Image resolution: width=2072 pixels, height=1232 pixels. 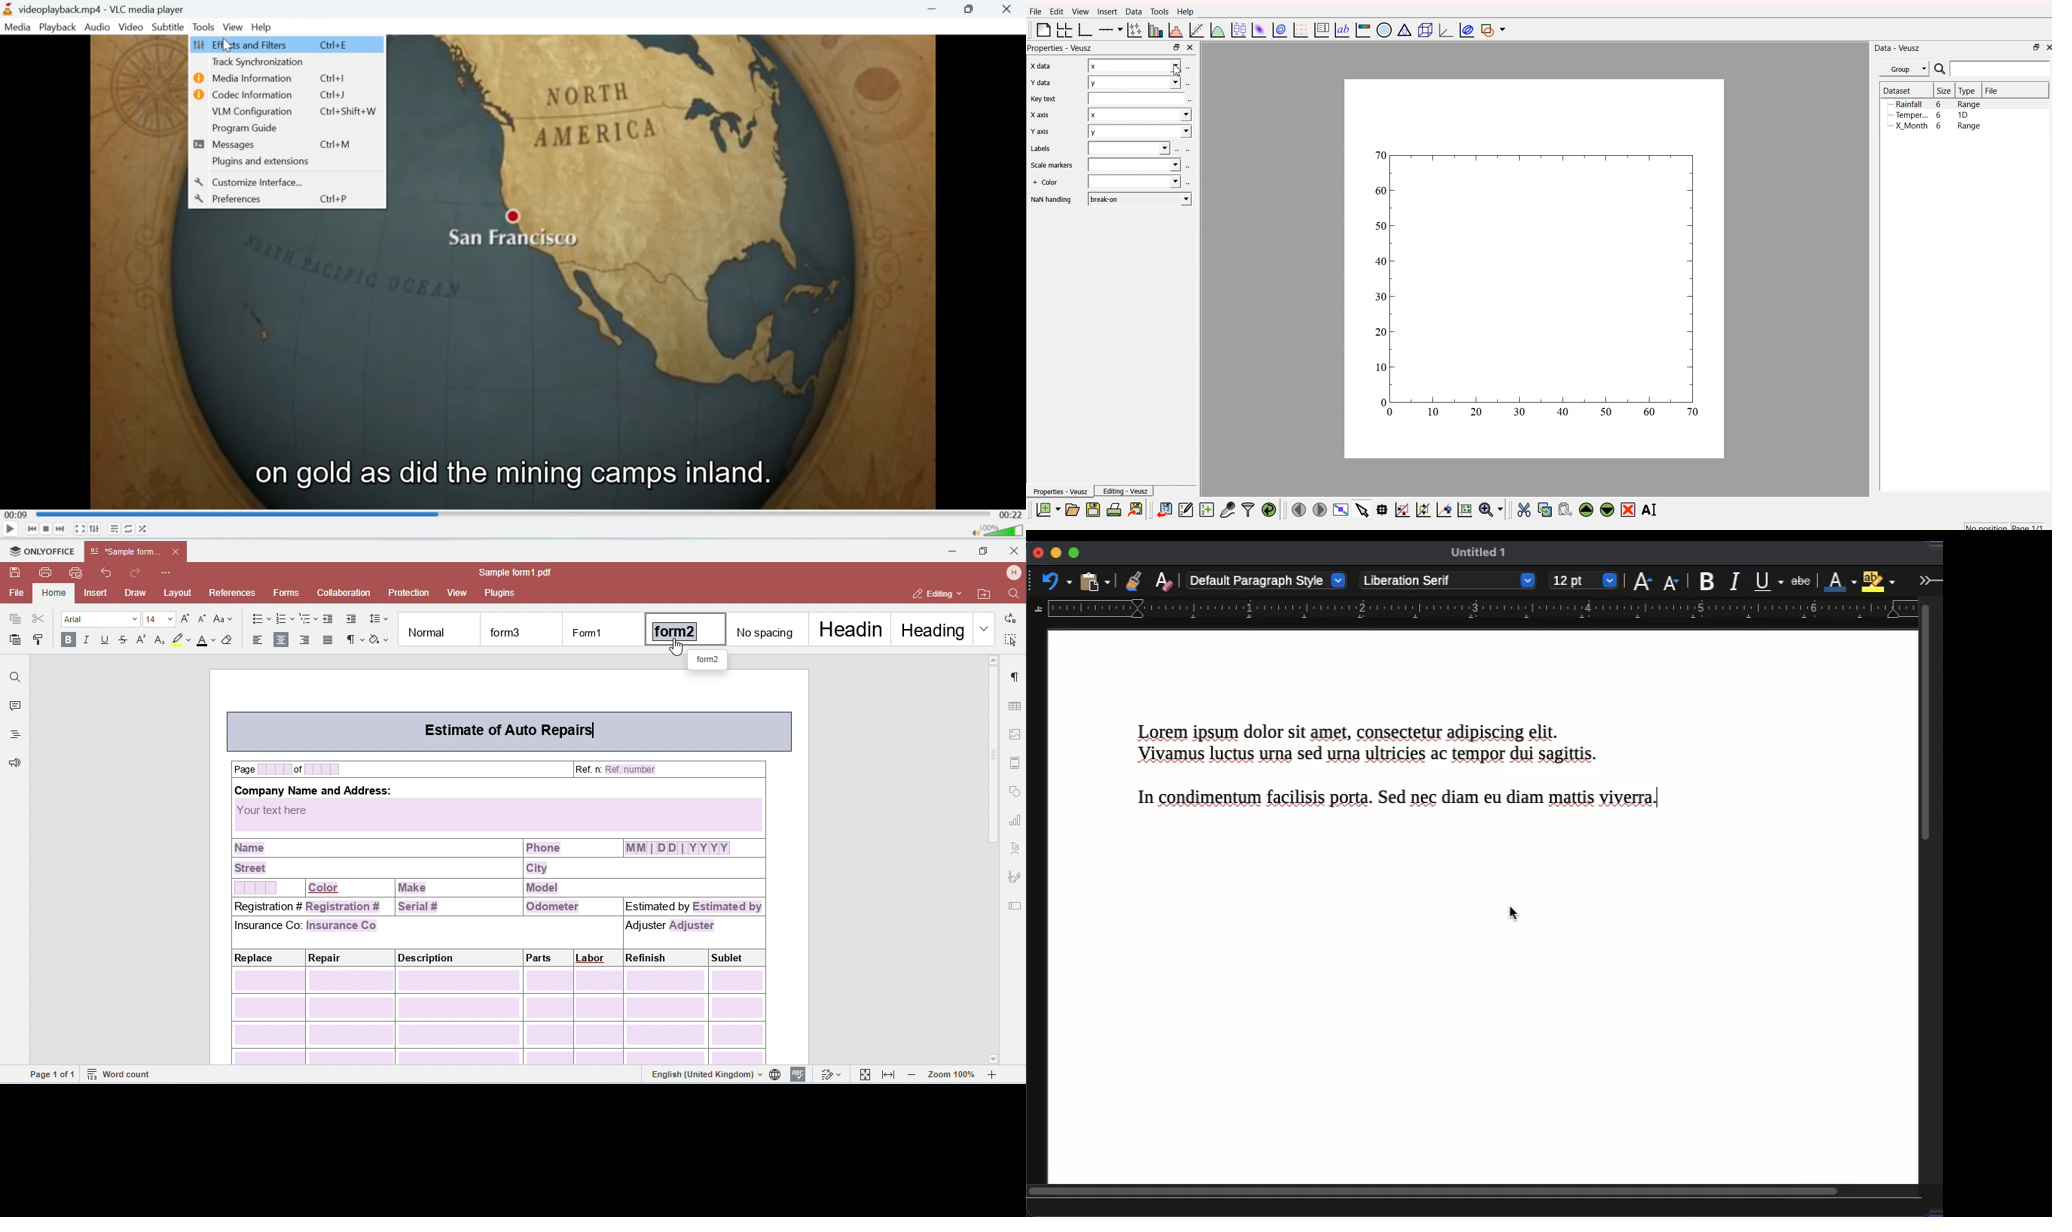 I want to click on field, so click(x=1137, y=101).